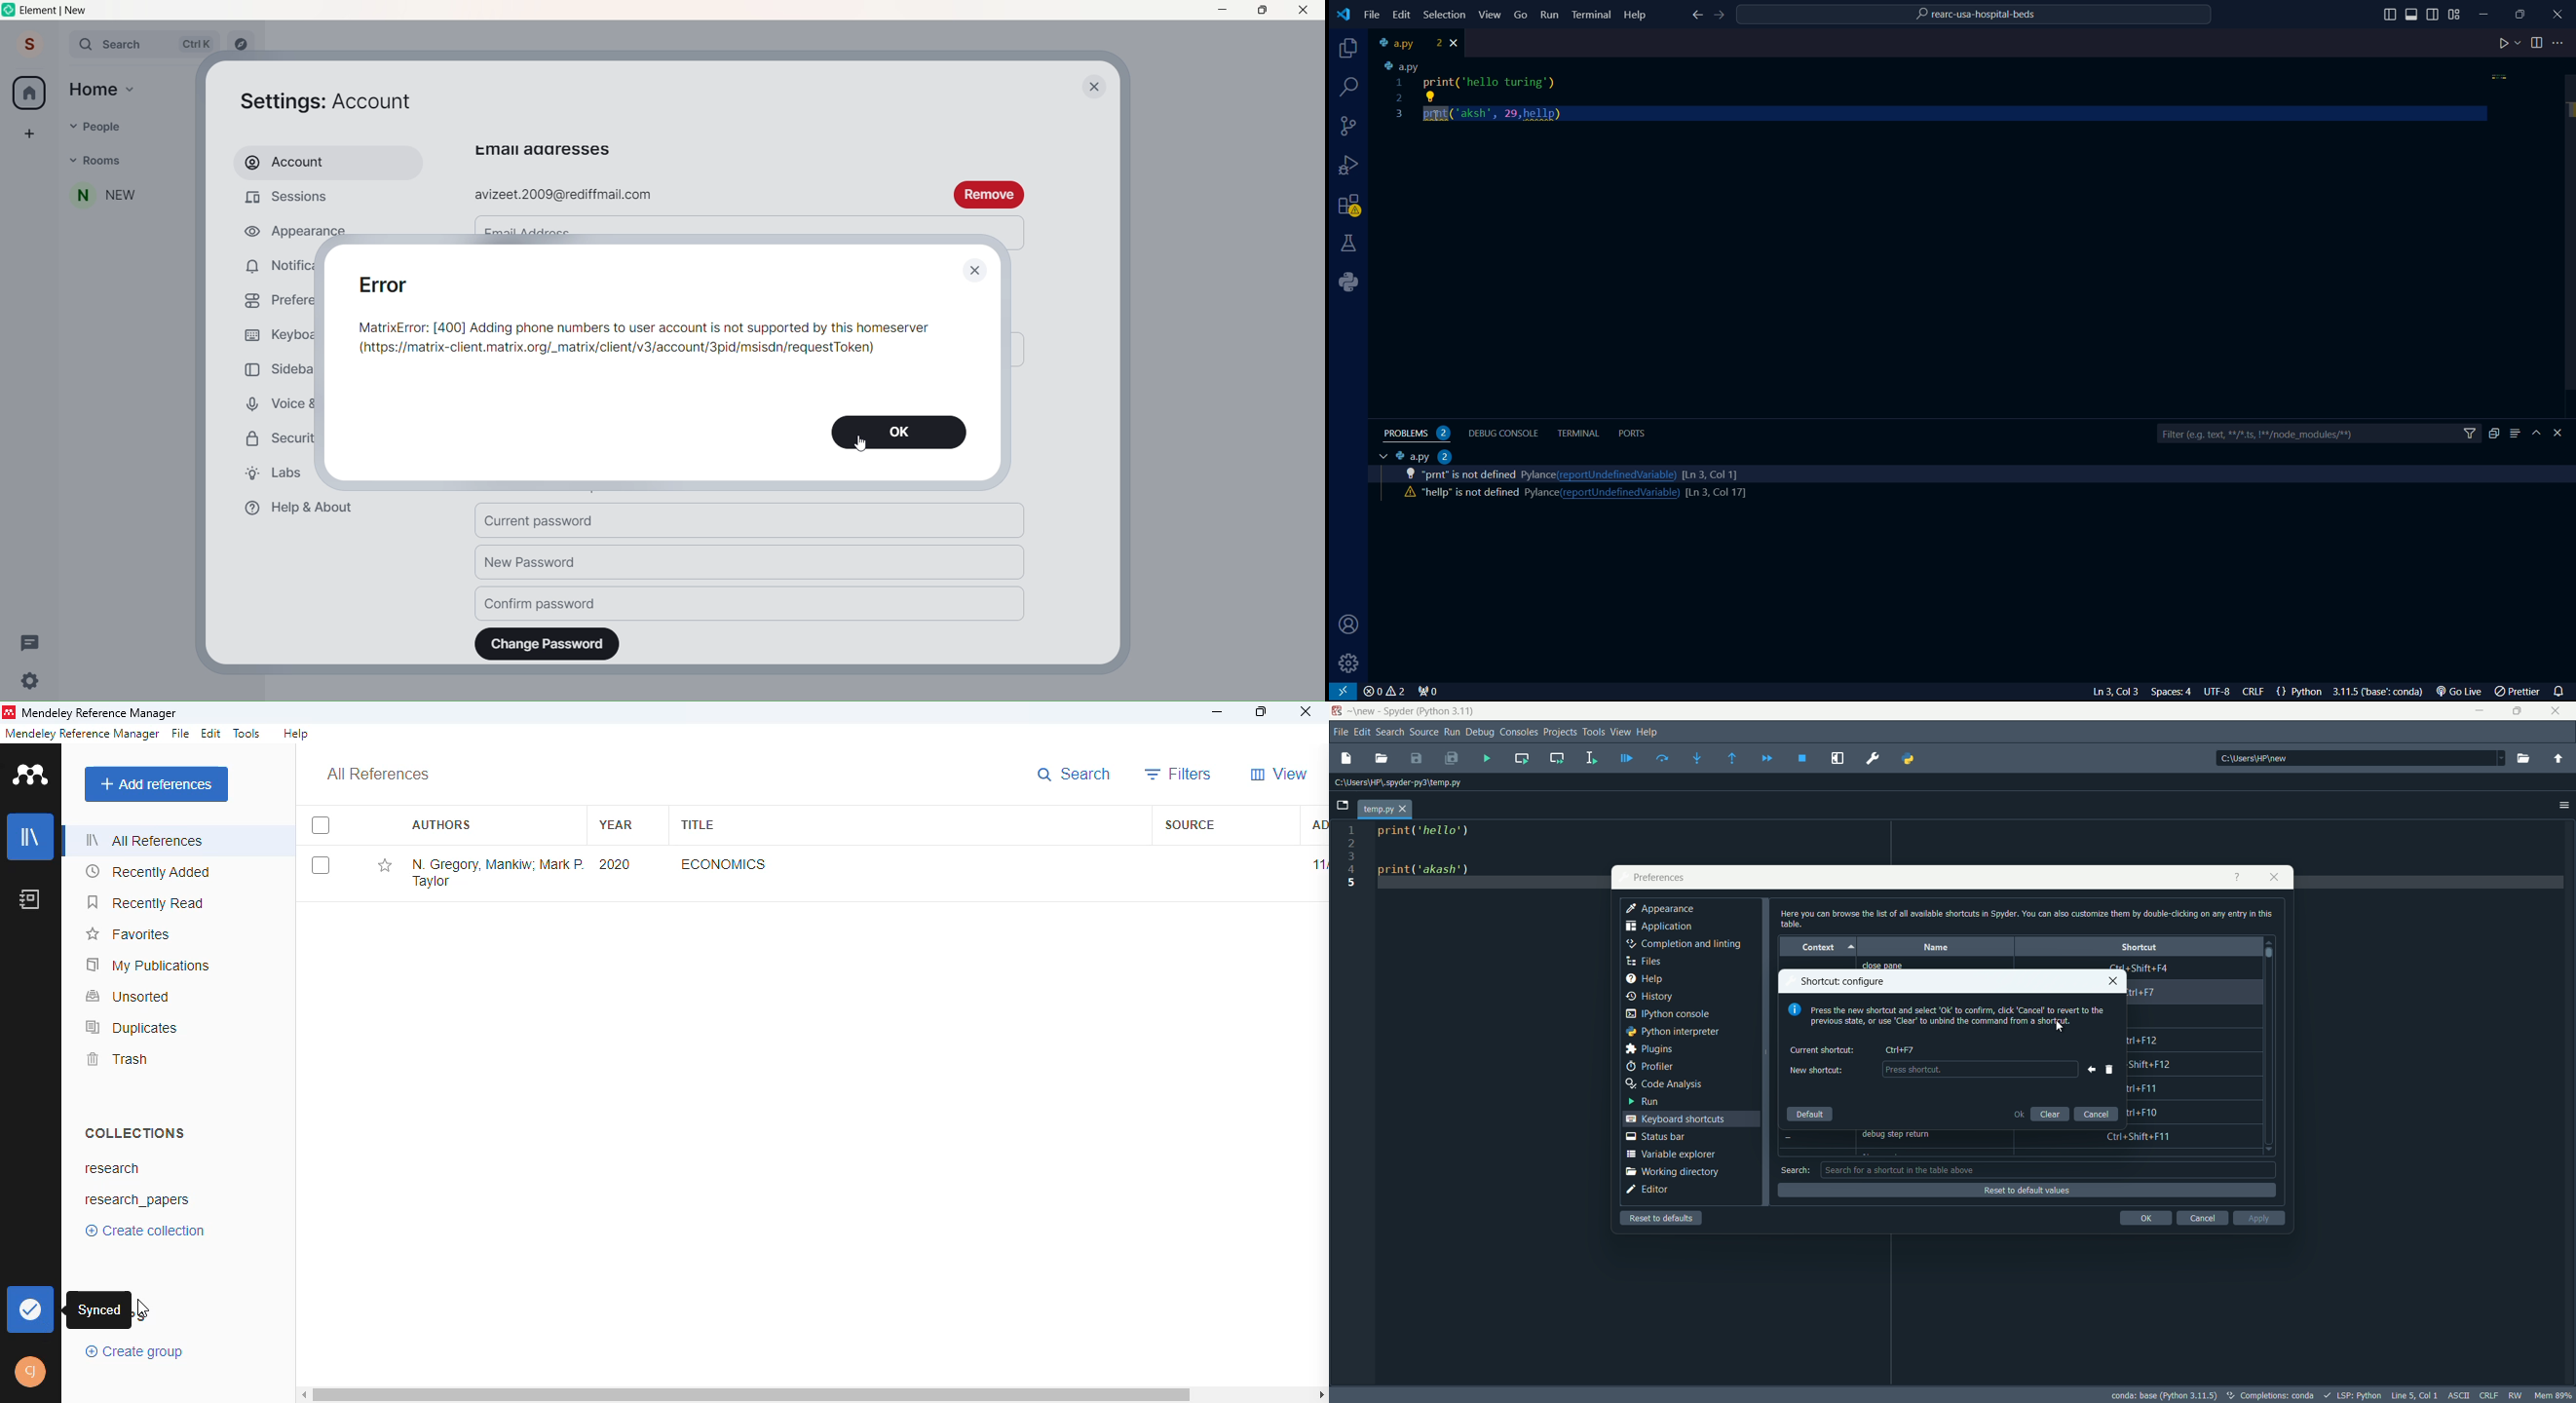 This screenshot has width=2576, height=1428. Describe the element at coordinates (1337, 711) in the screenshot. I see `app icon` at that location.